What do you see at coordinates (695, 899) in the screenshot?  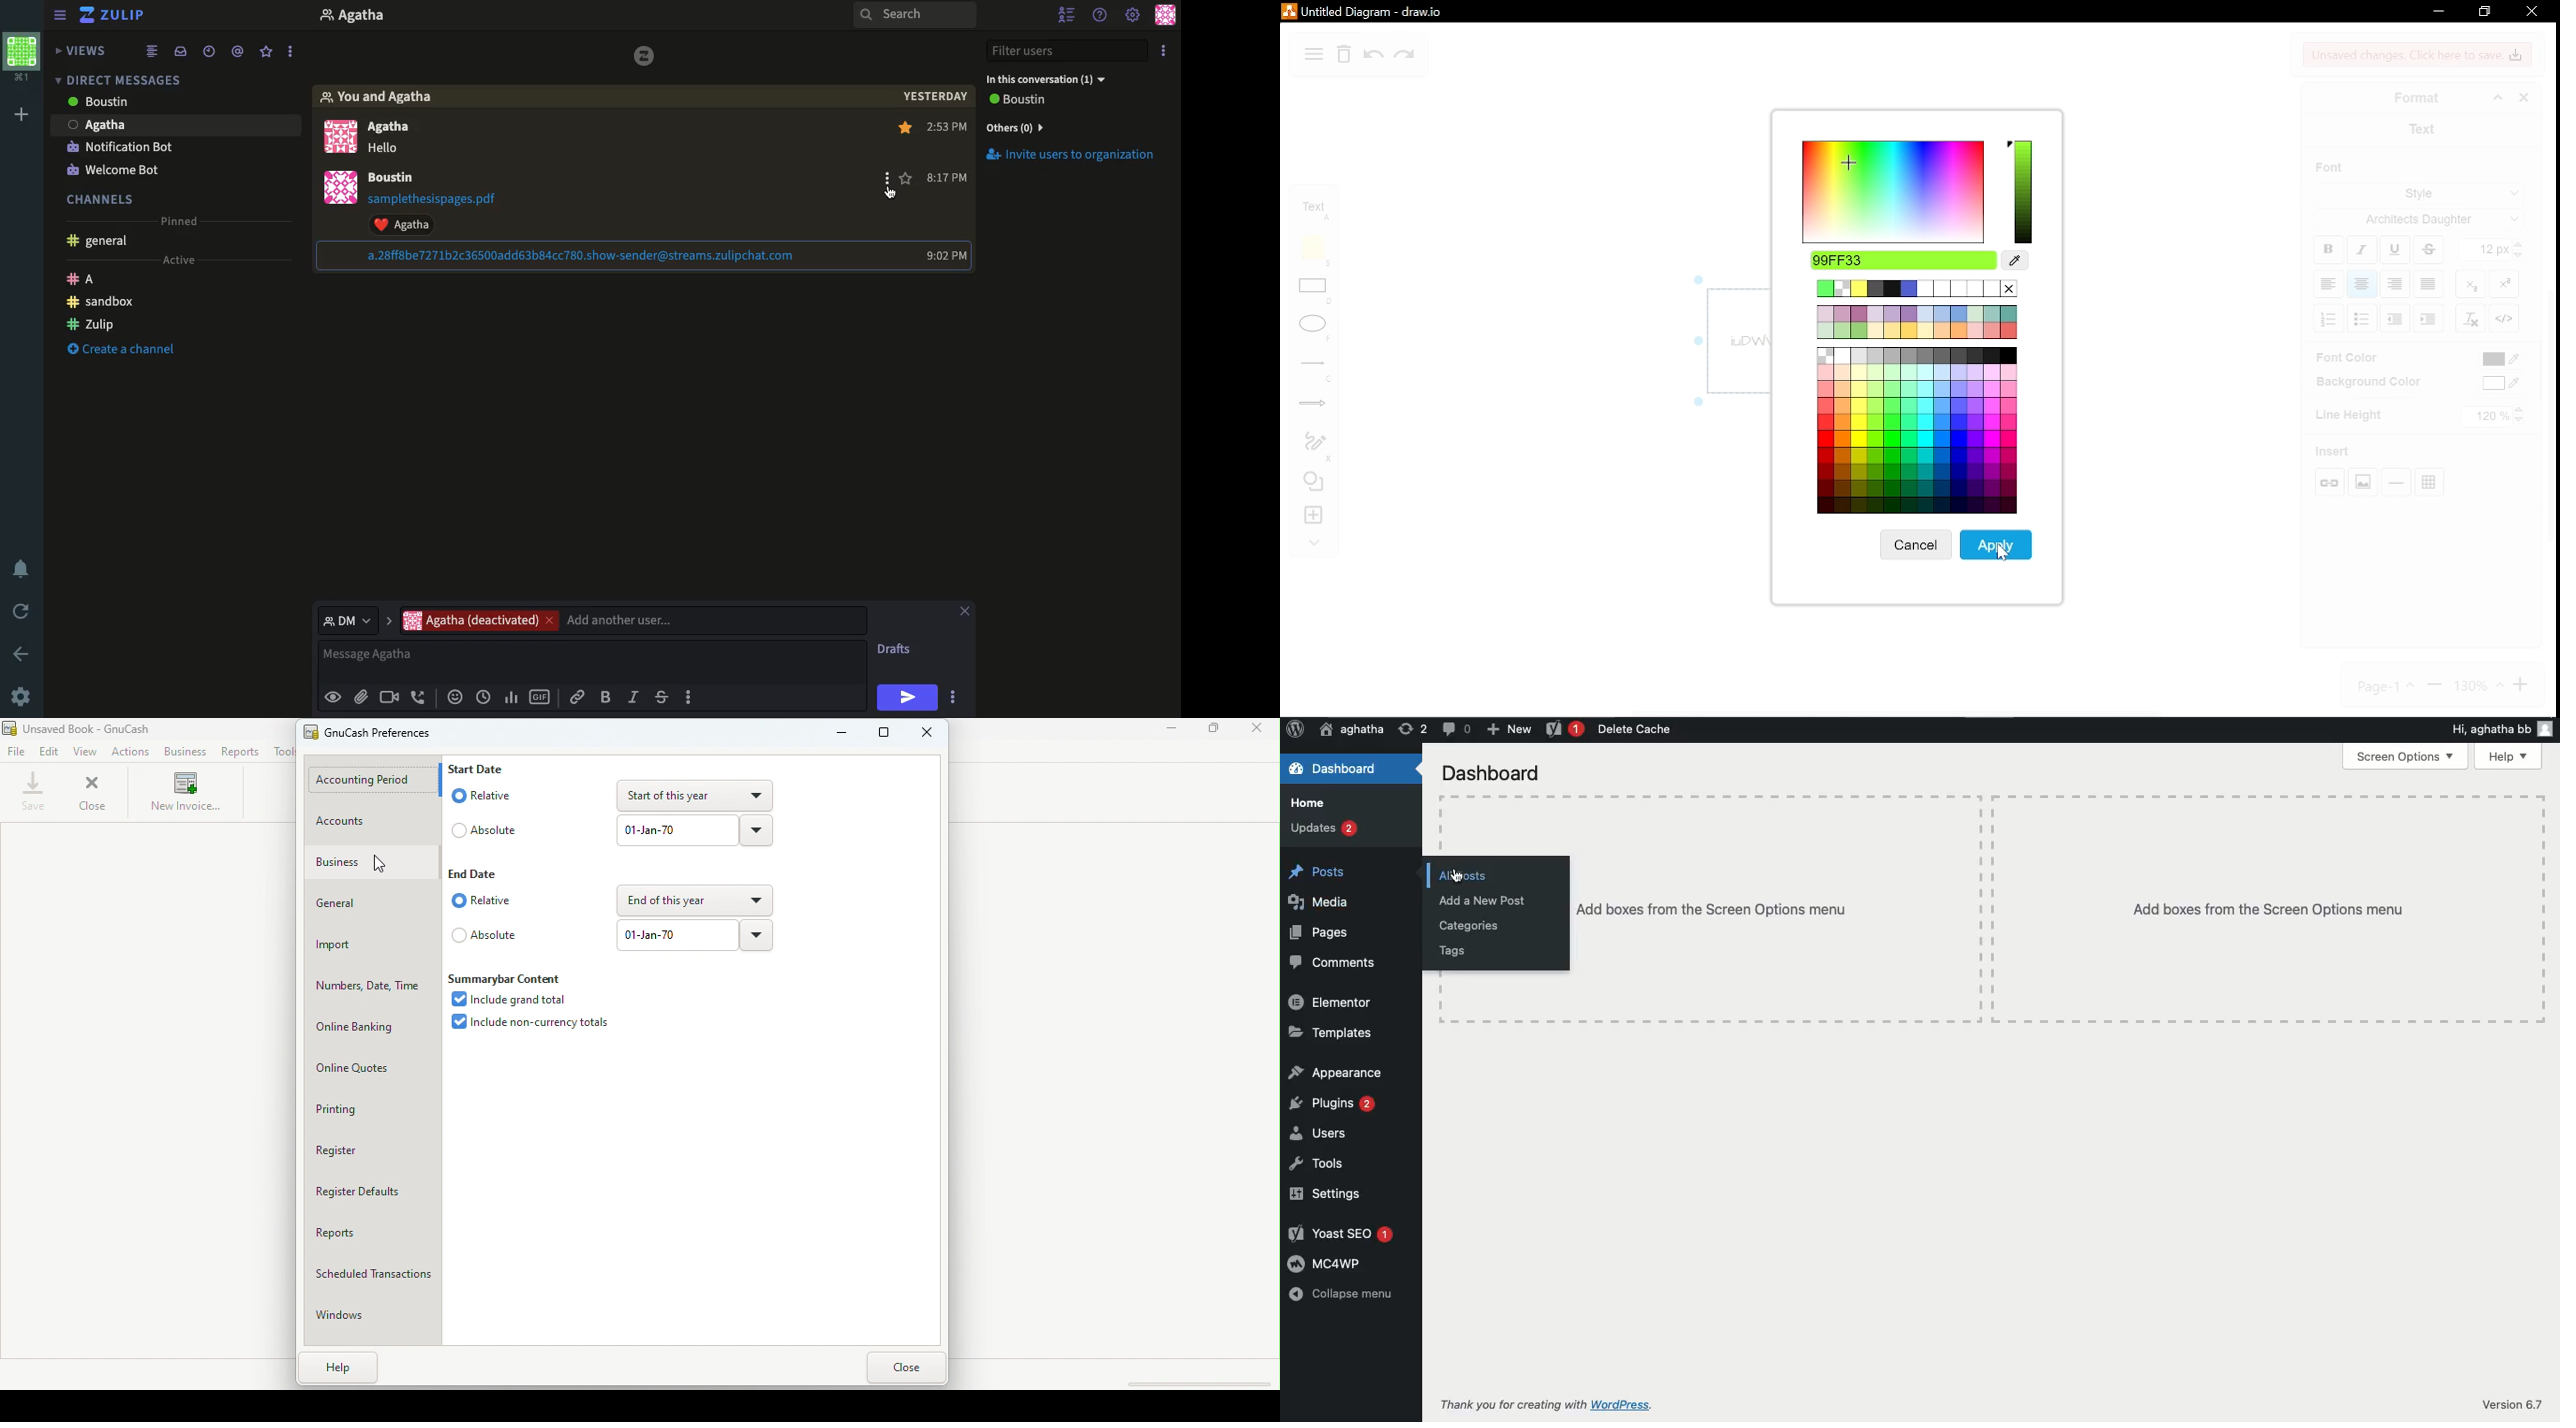 I see `Drop down` at bounding box center [695, 899].